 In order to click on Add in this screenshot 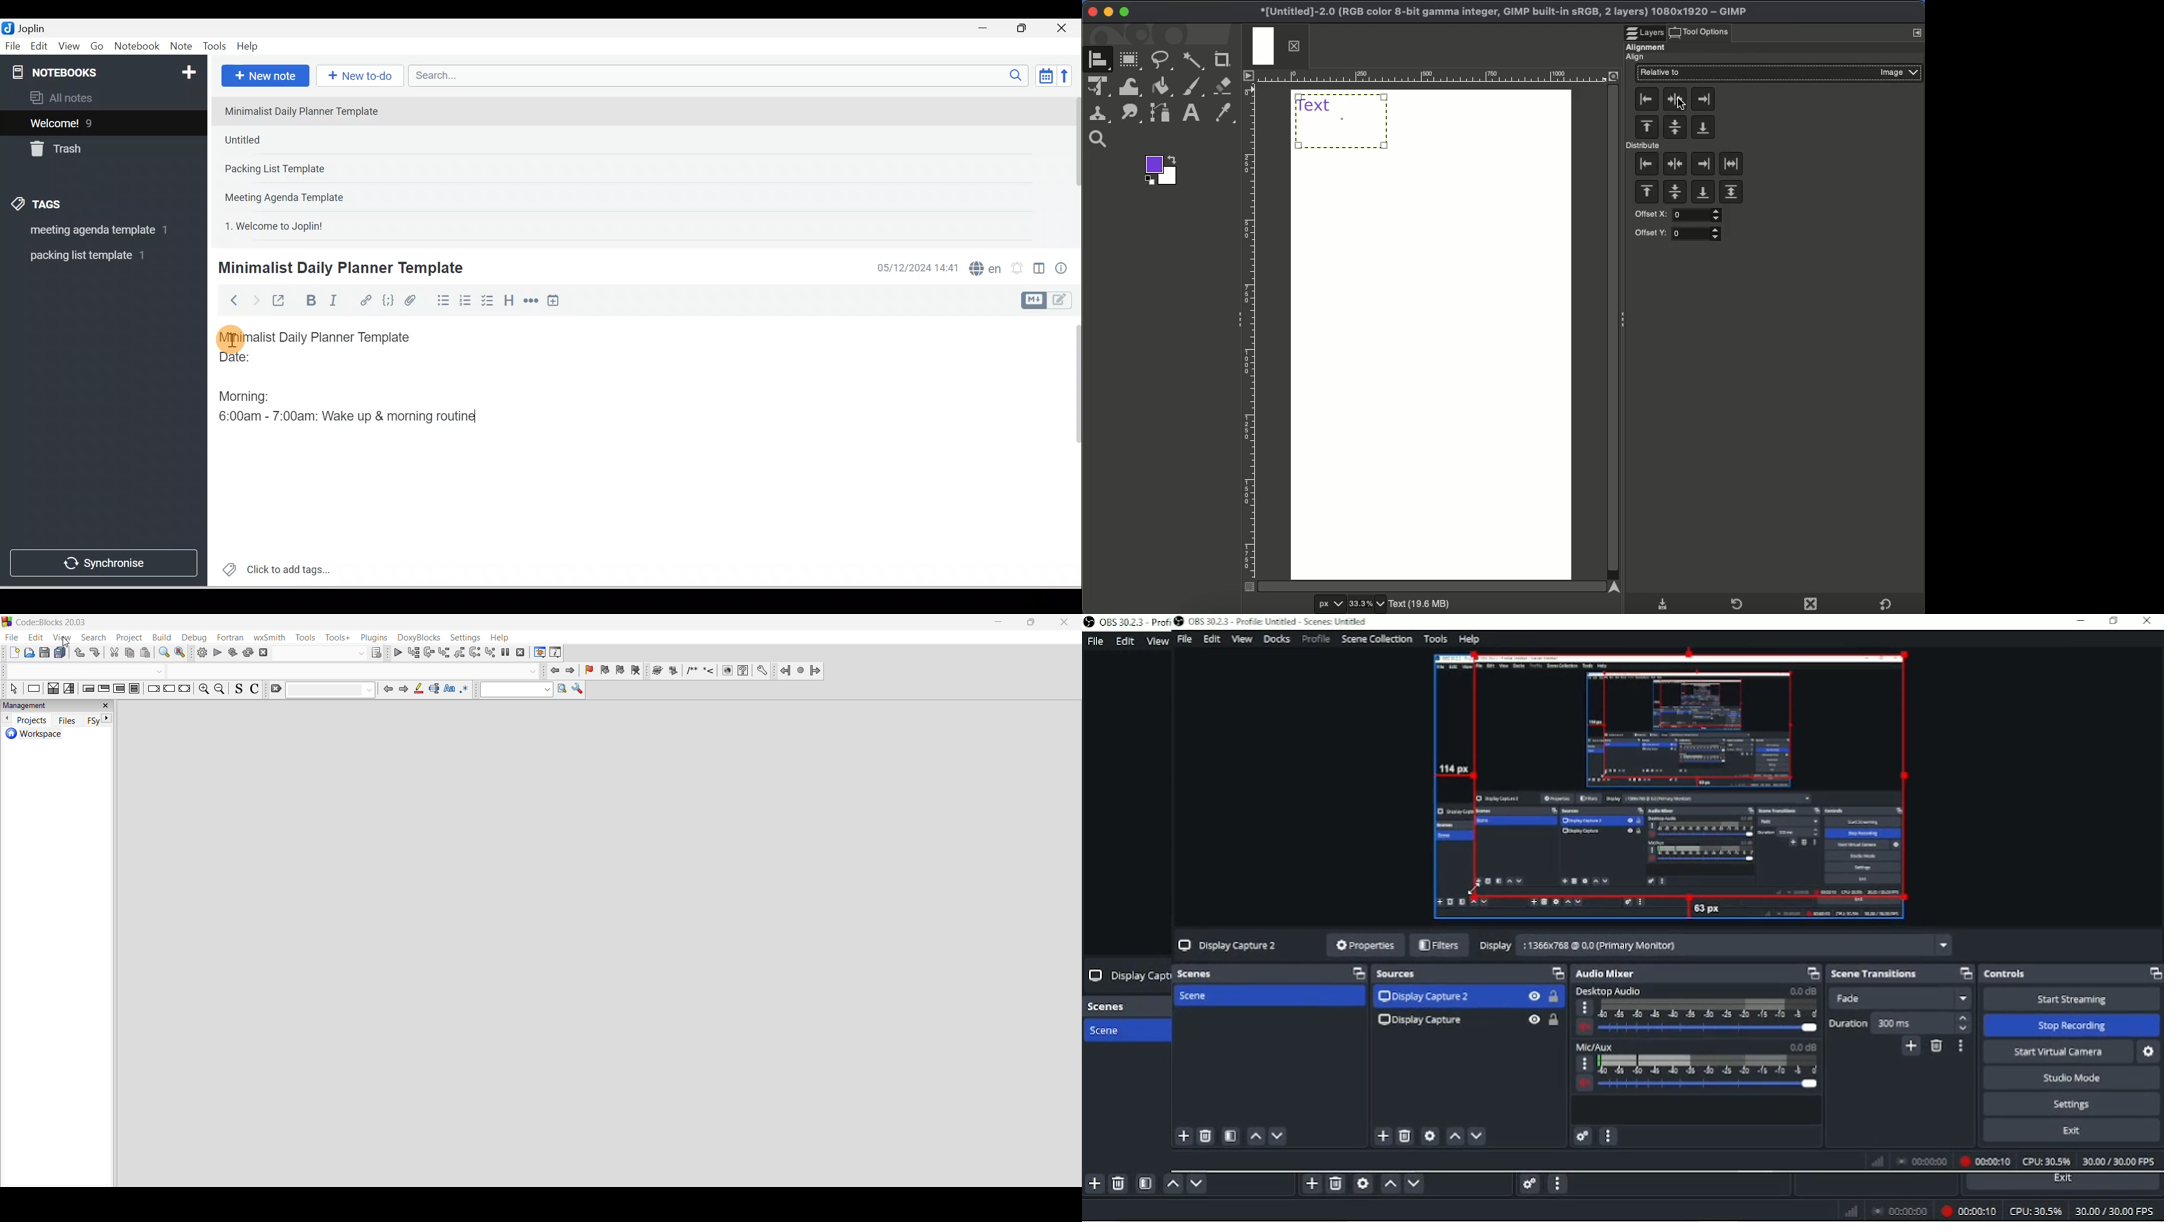, I will do `click(1381, 1137)`.